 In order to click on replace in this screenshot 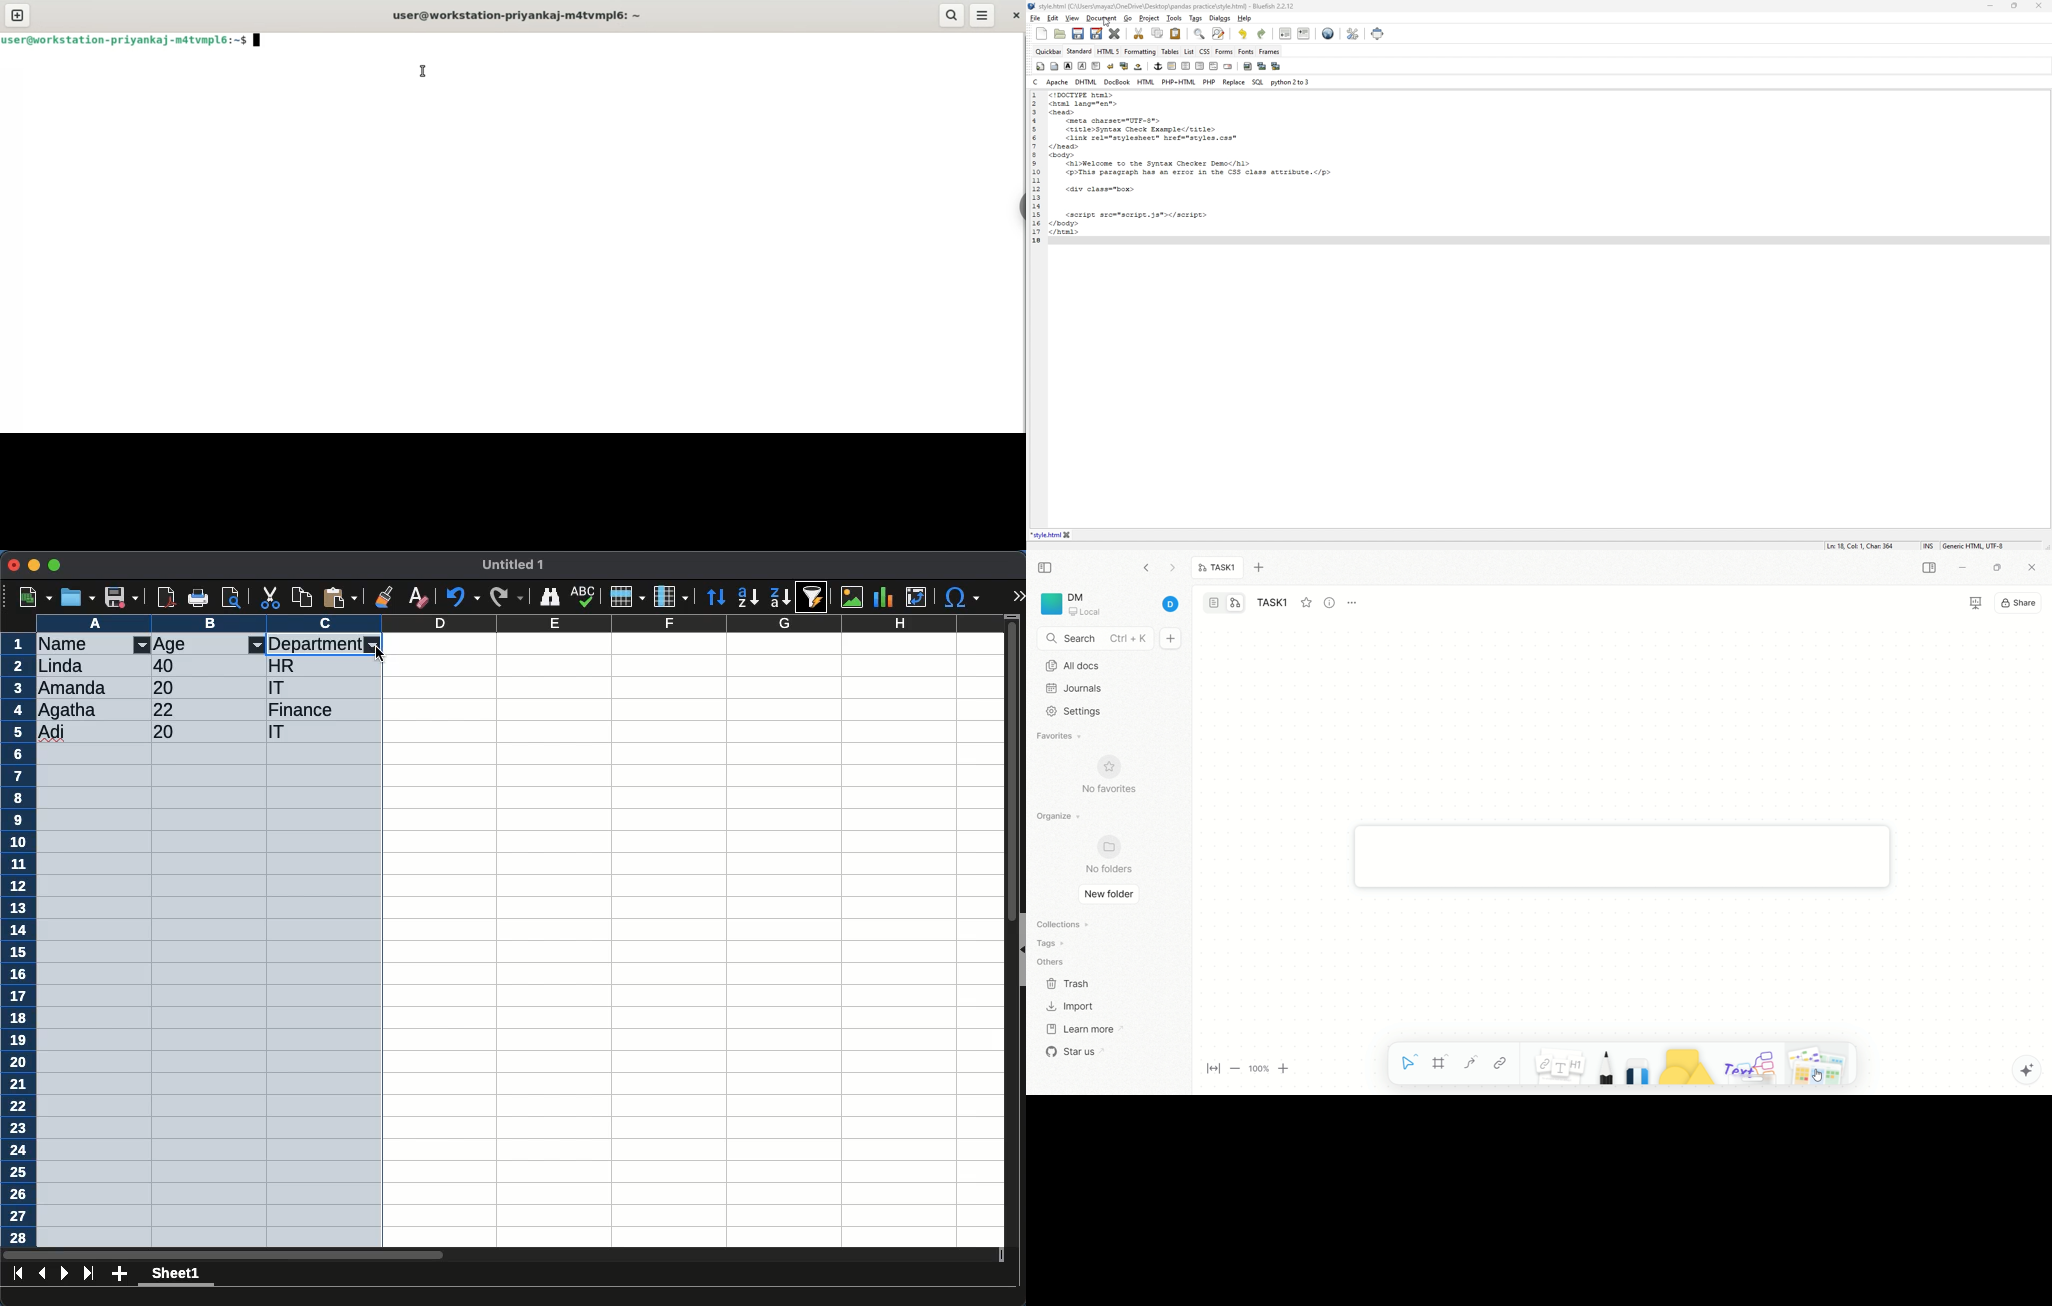, I will do `click(1234, 82)`.